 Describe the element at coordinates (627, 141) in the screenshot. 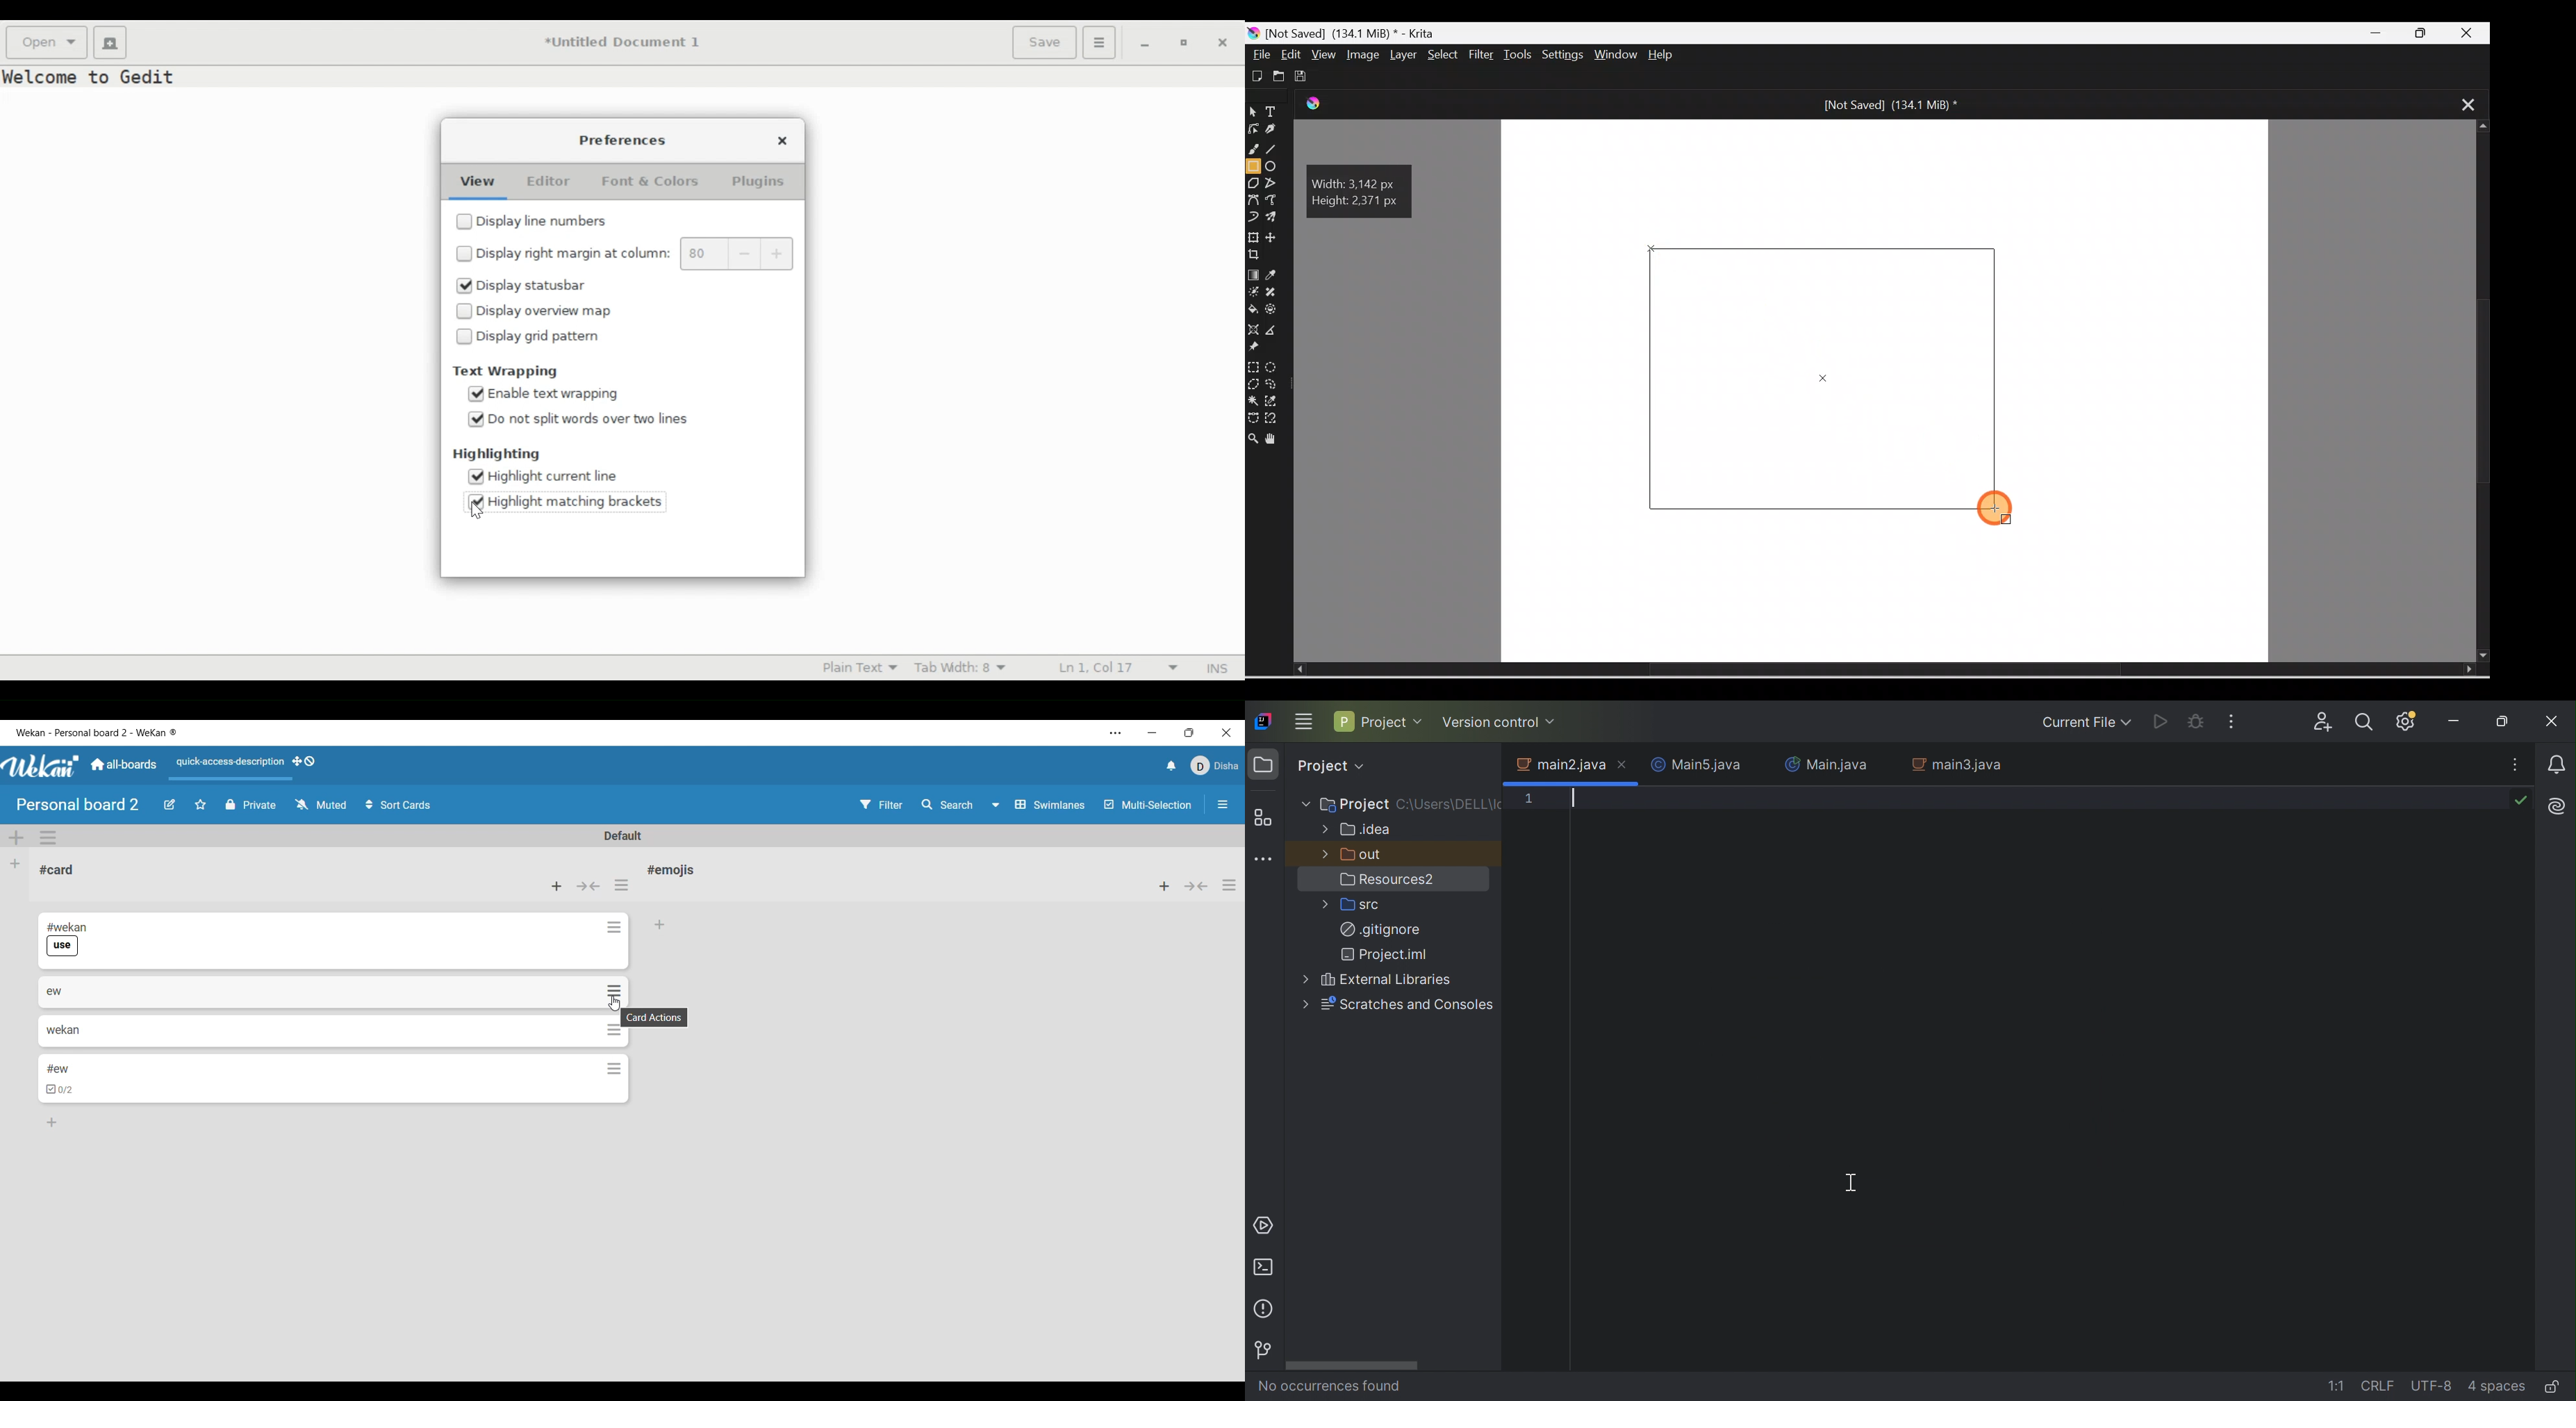

I see `Preference` at that location.